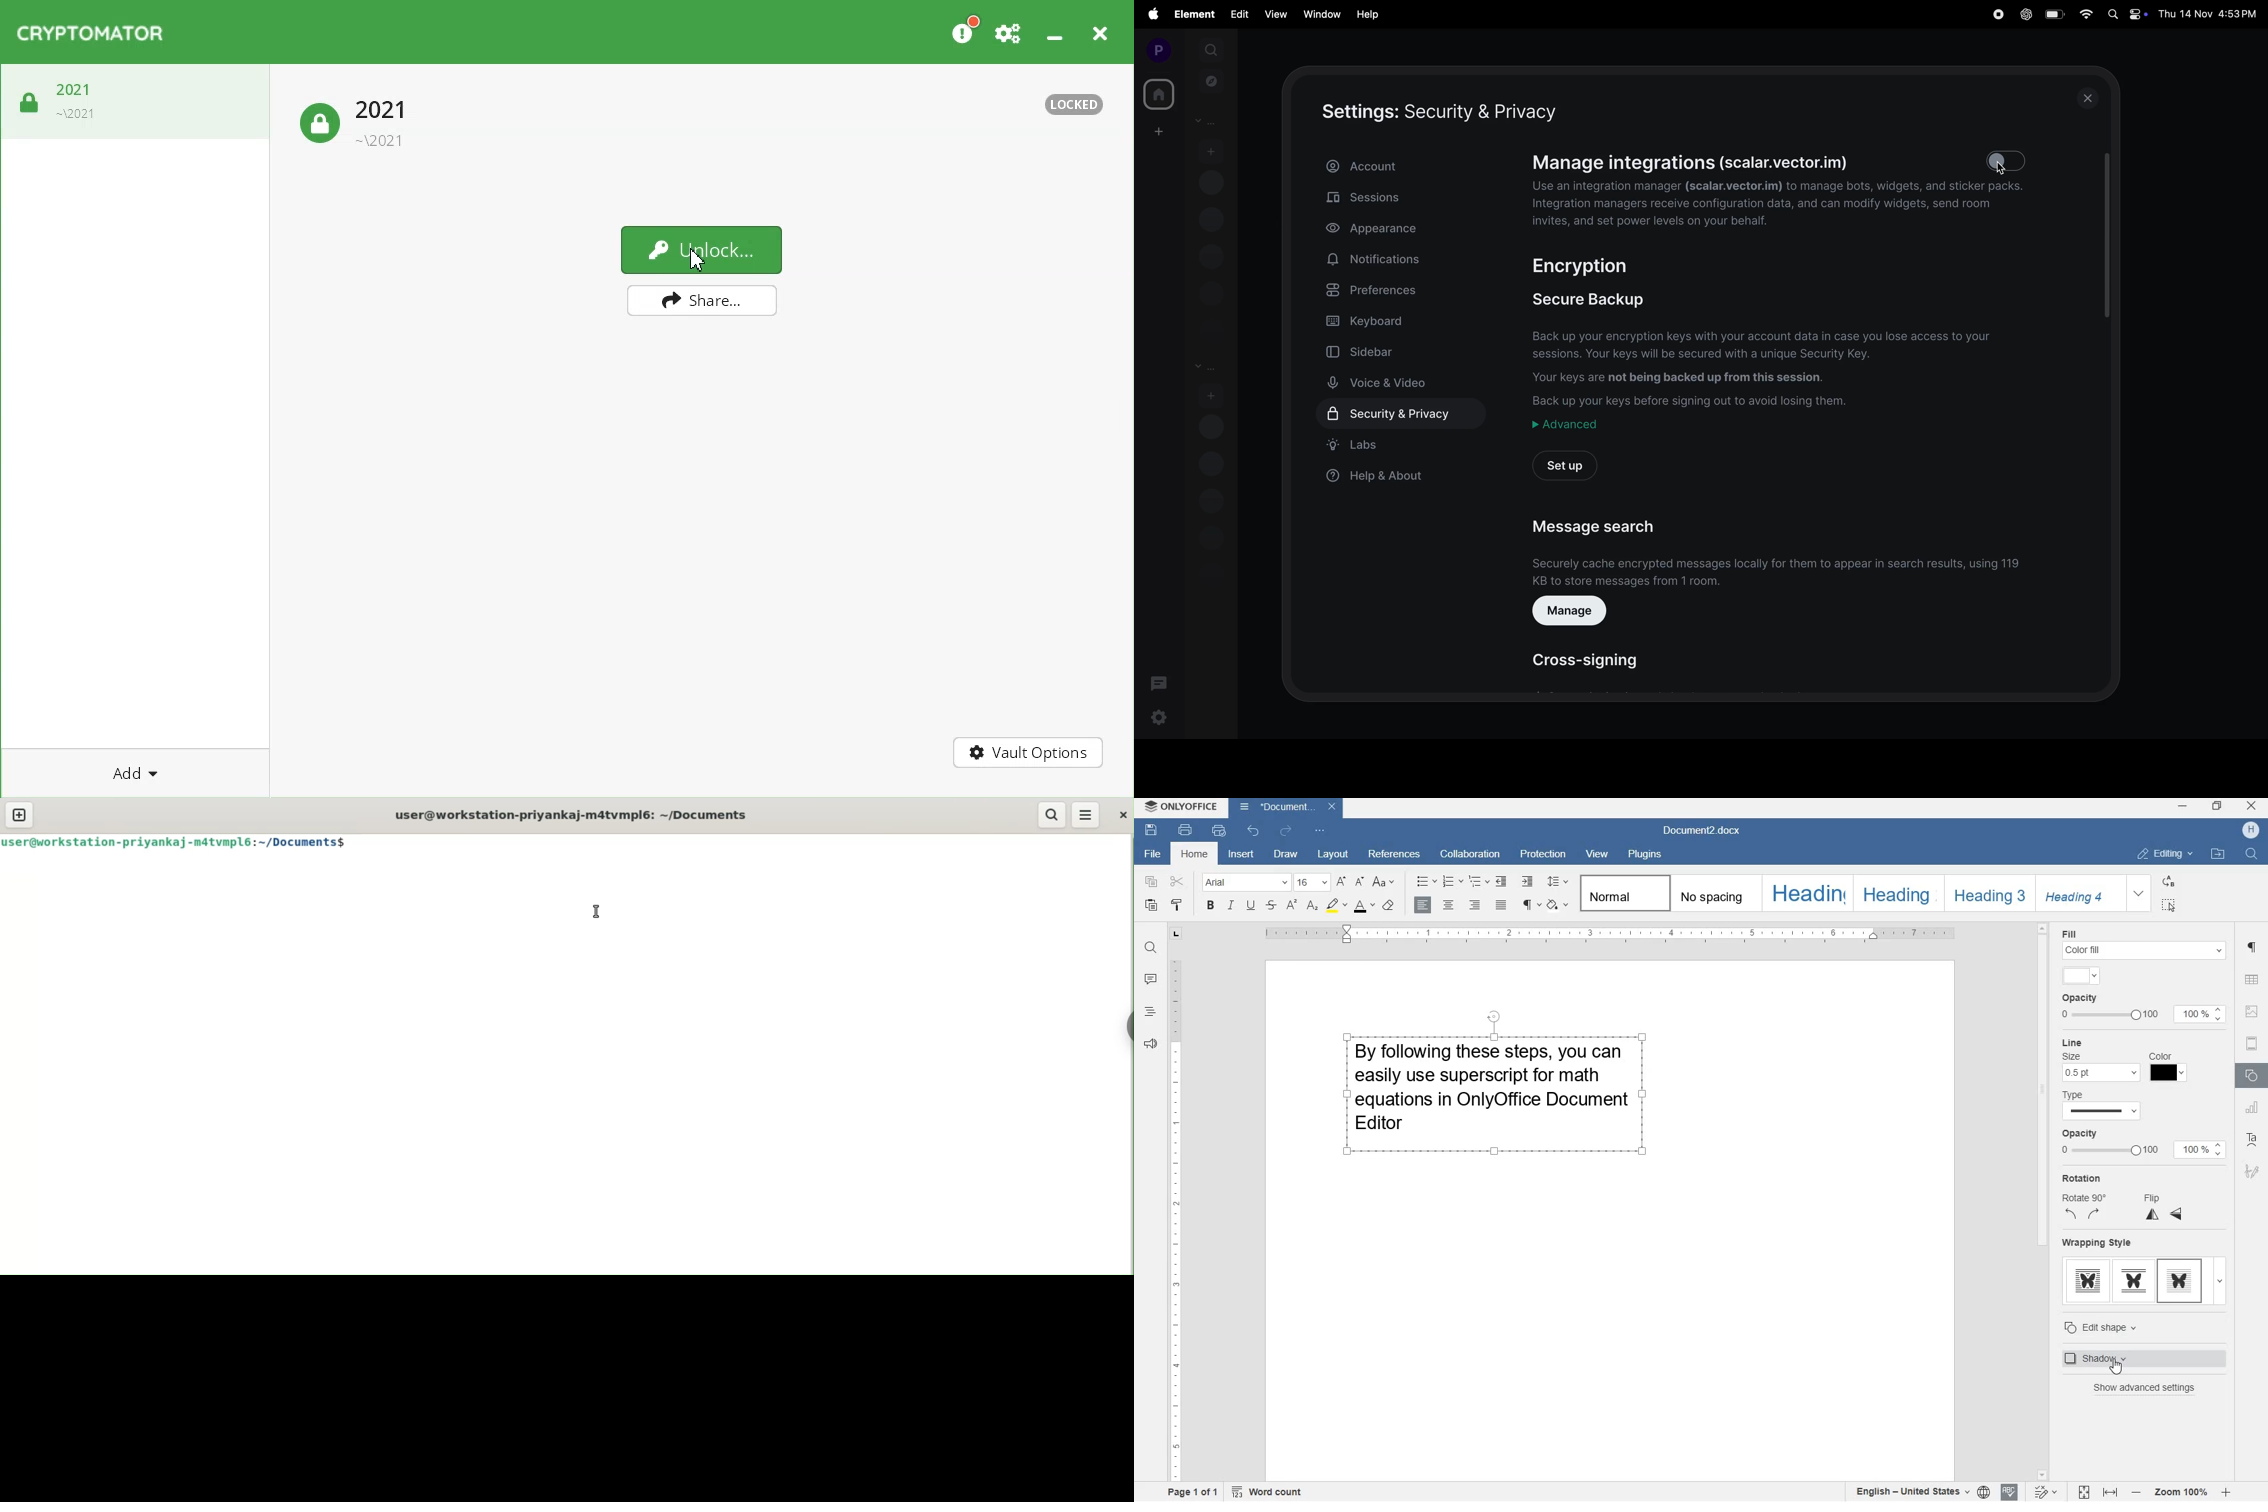  I want to click on rotation, so click(2082, 1198).